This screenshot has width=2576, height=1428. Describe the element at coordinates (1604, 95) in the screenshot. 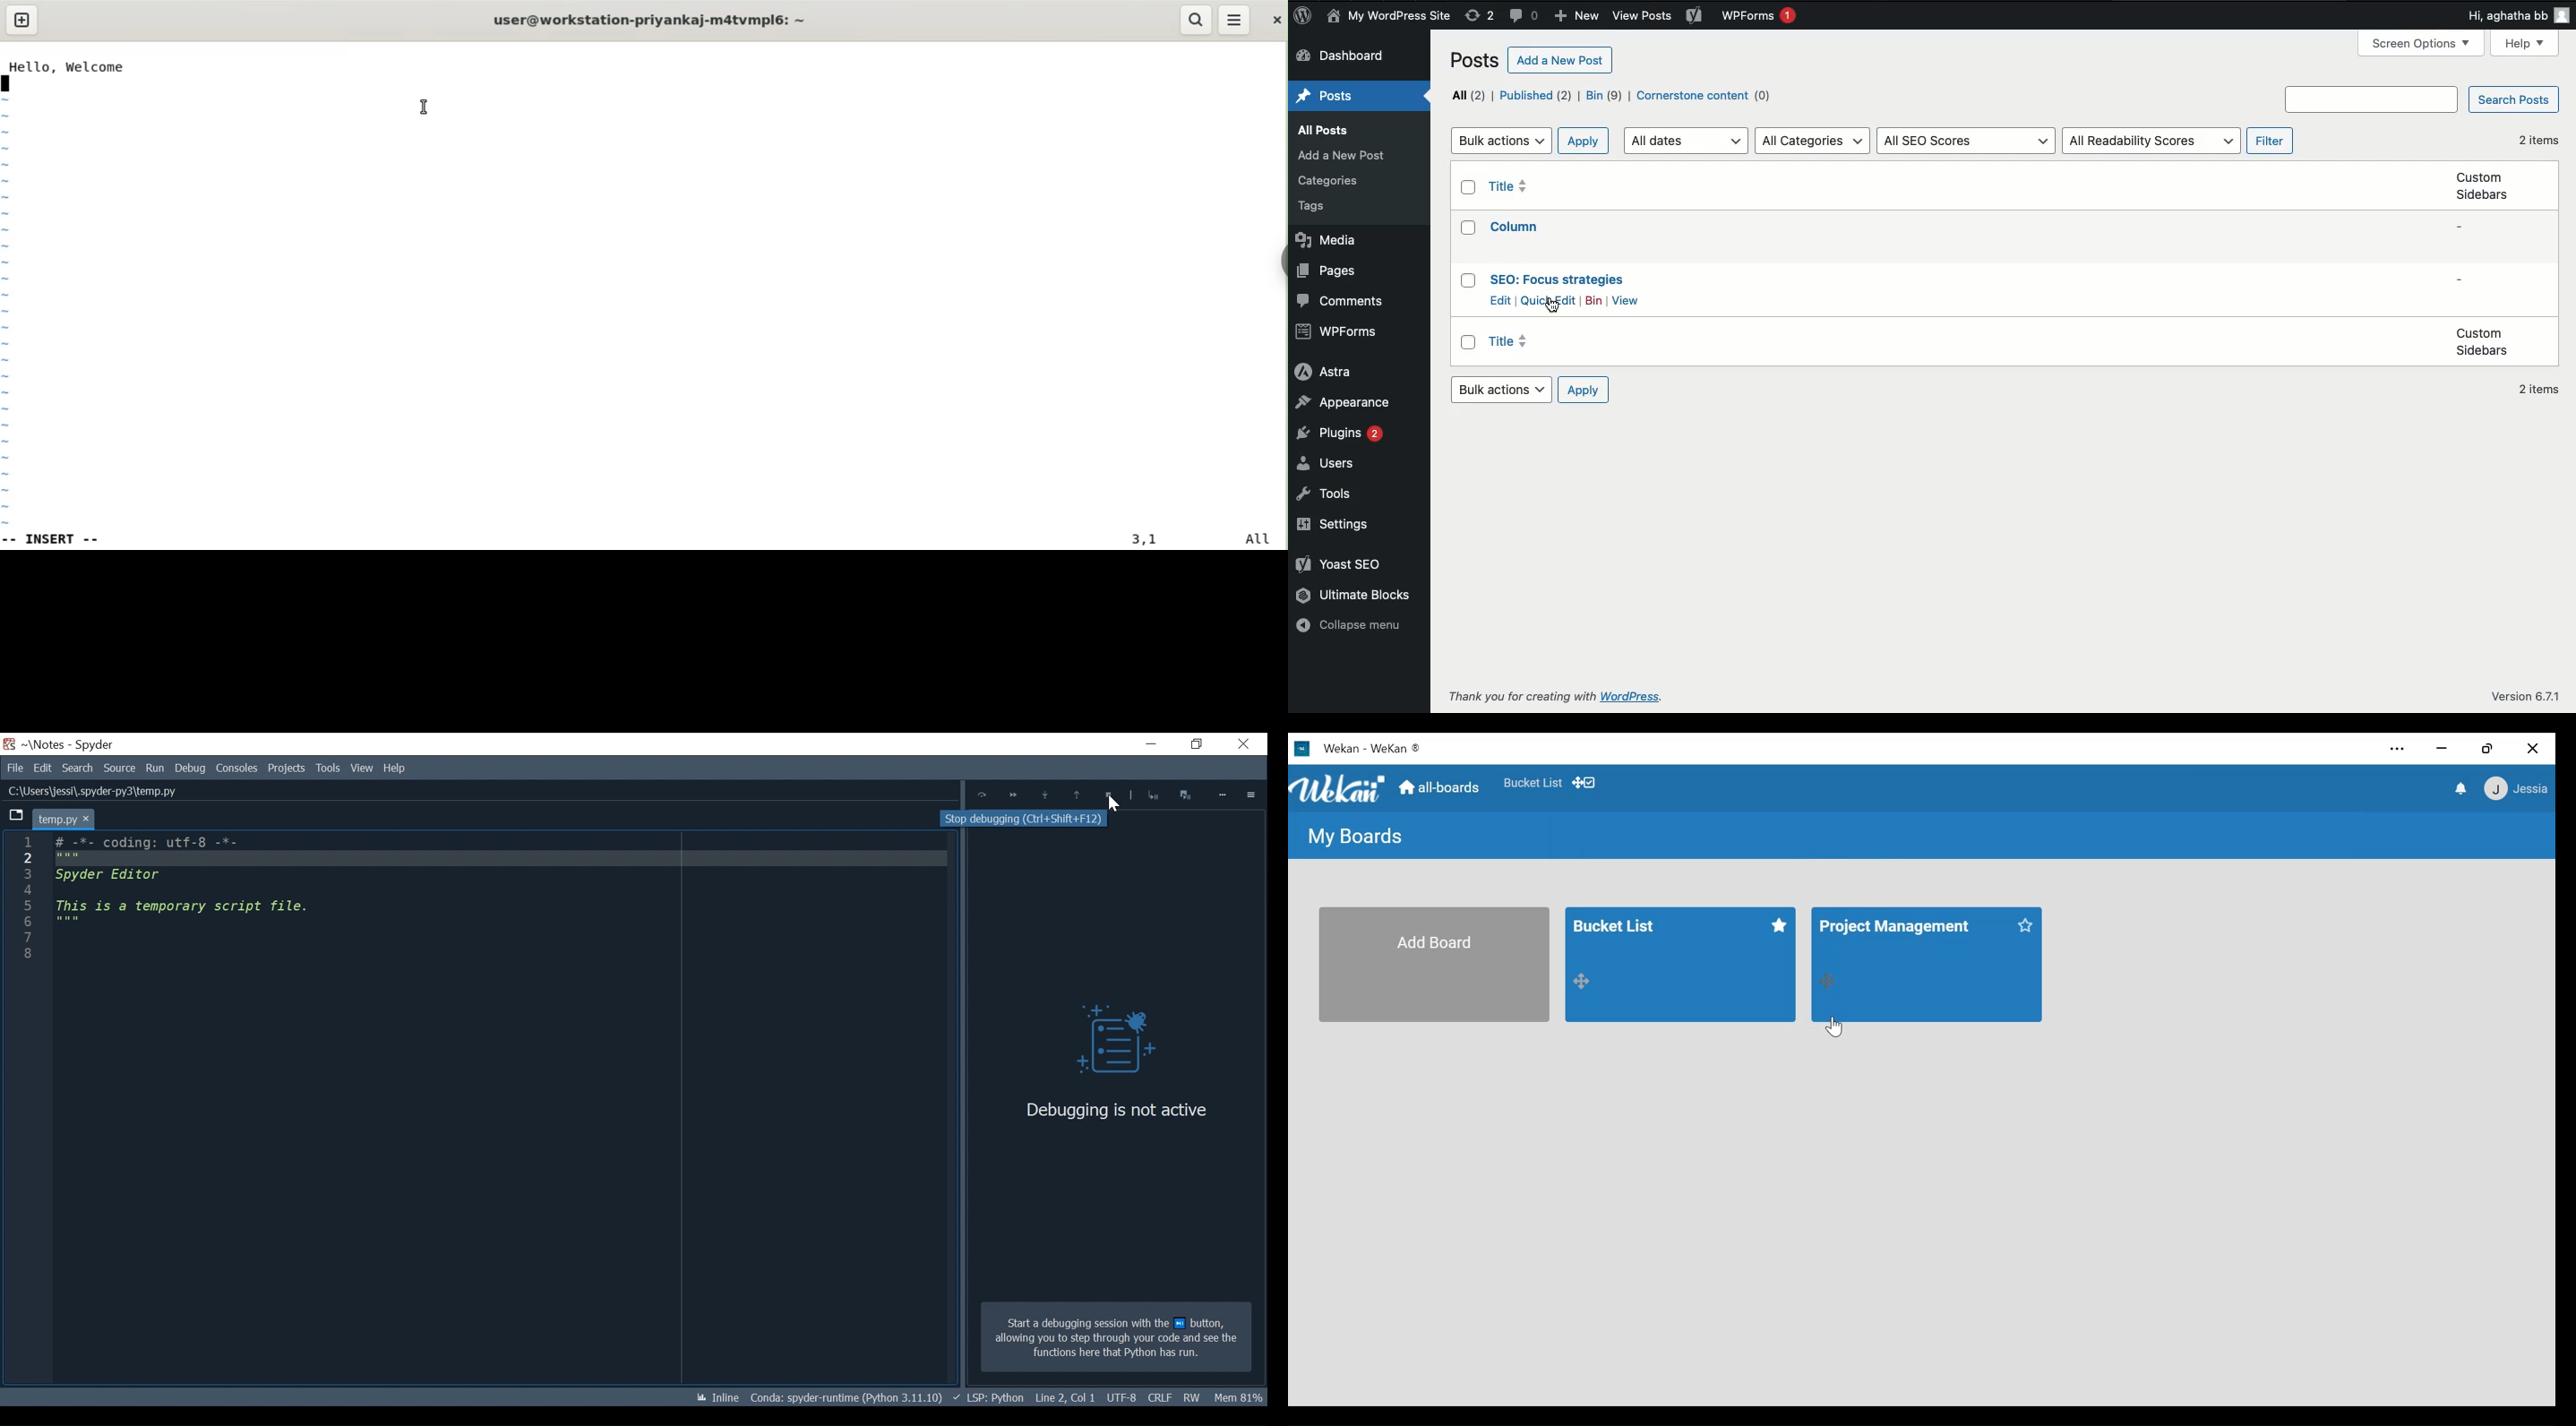

I see `Bin` at that location.